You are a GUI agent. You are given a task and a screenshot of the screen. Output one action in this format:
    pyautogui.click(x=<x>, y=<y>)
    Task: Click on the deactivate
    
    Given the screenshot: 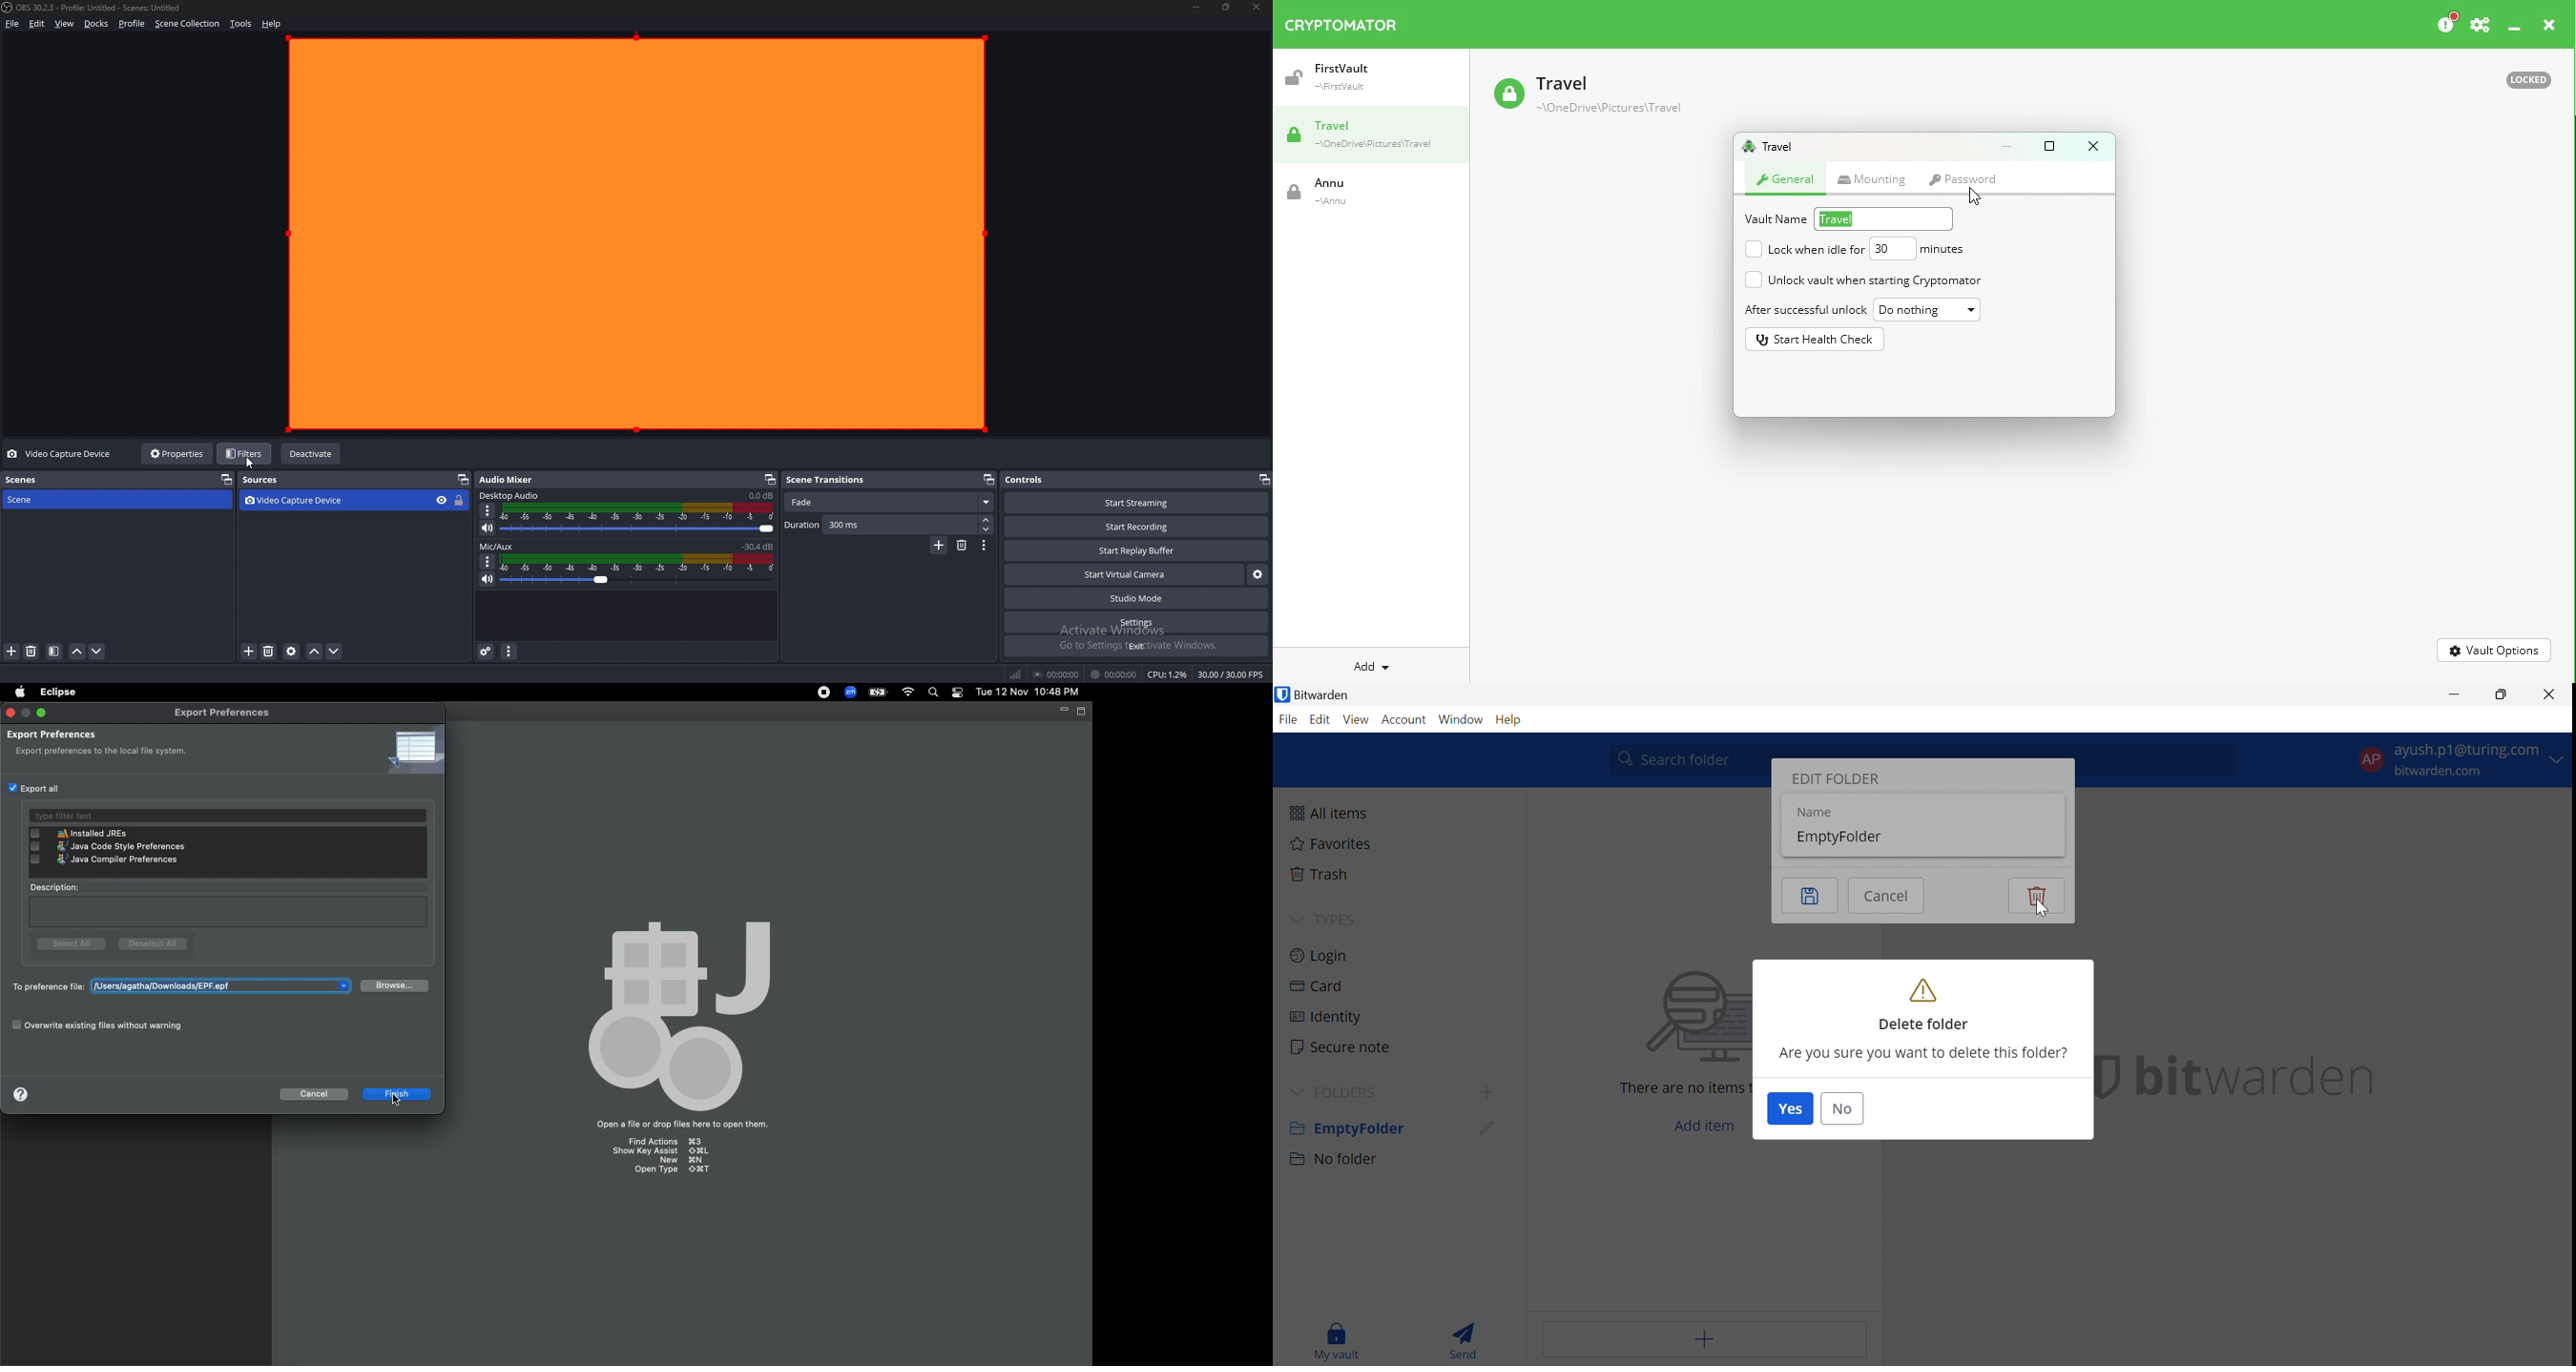 What is the action you would take?
    pyautogui.click(x=312, y=454)
    